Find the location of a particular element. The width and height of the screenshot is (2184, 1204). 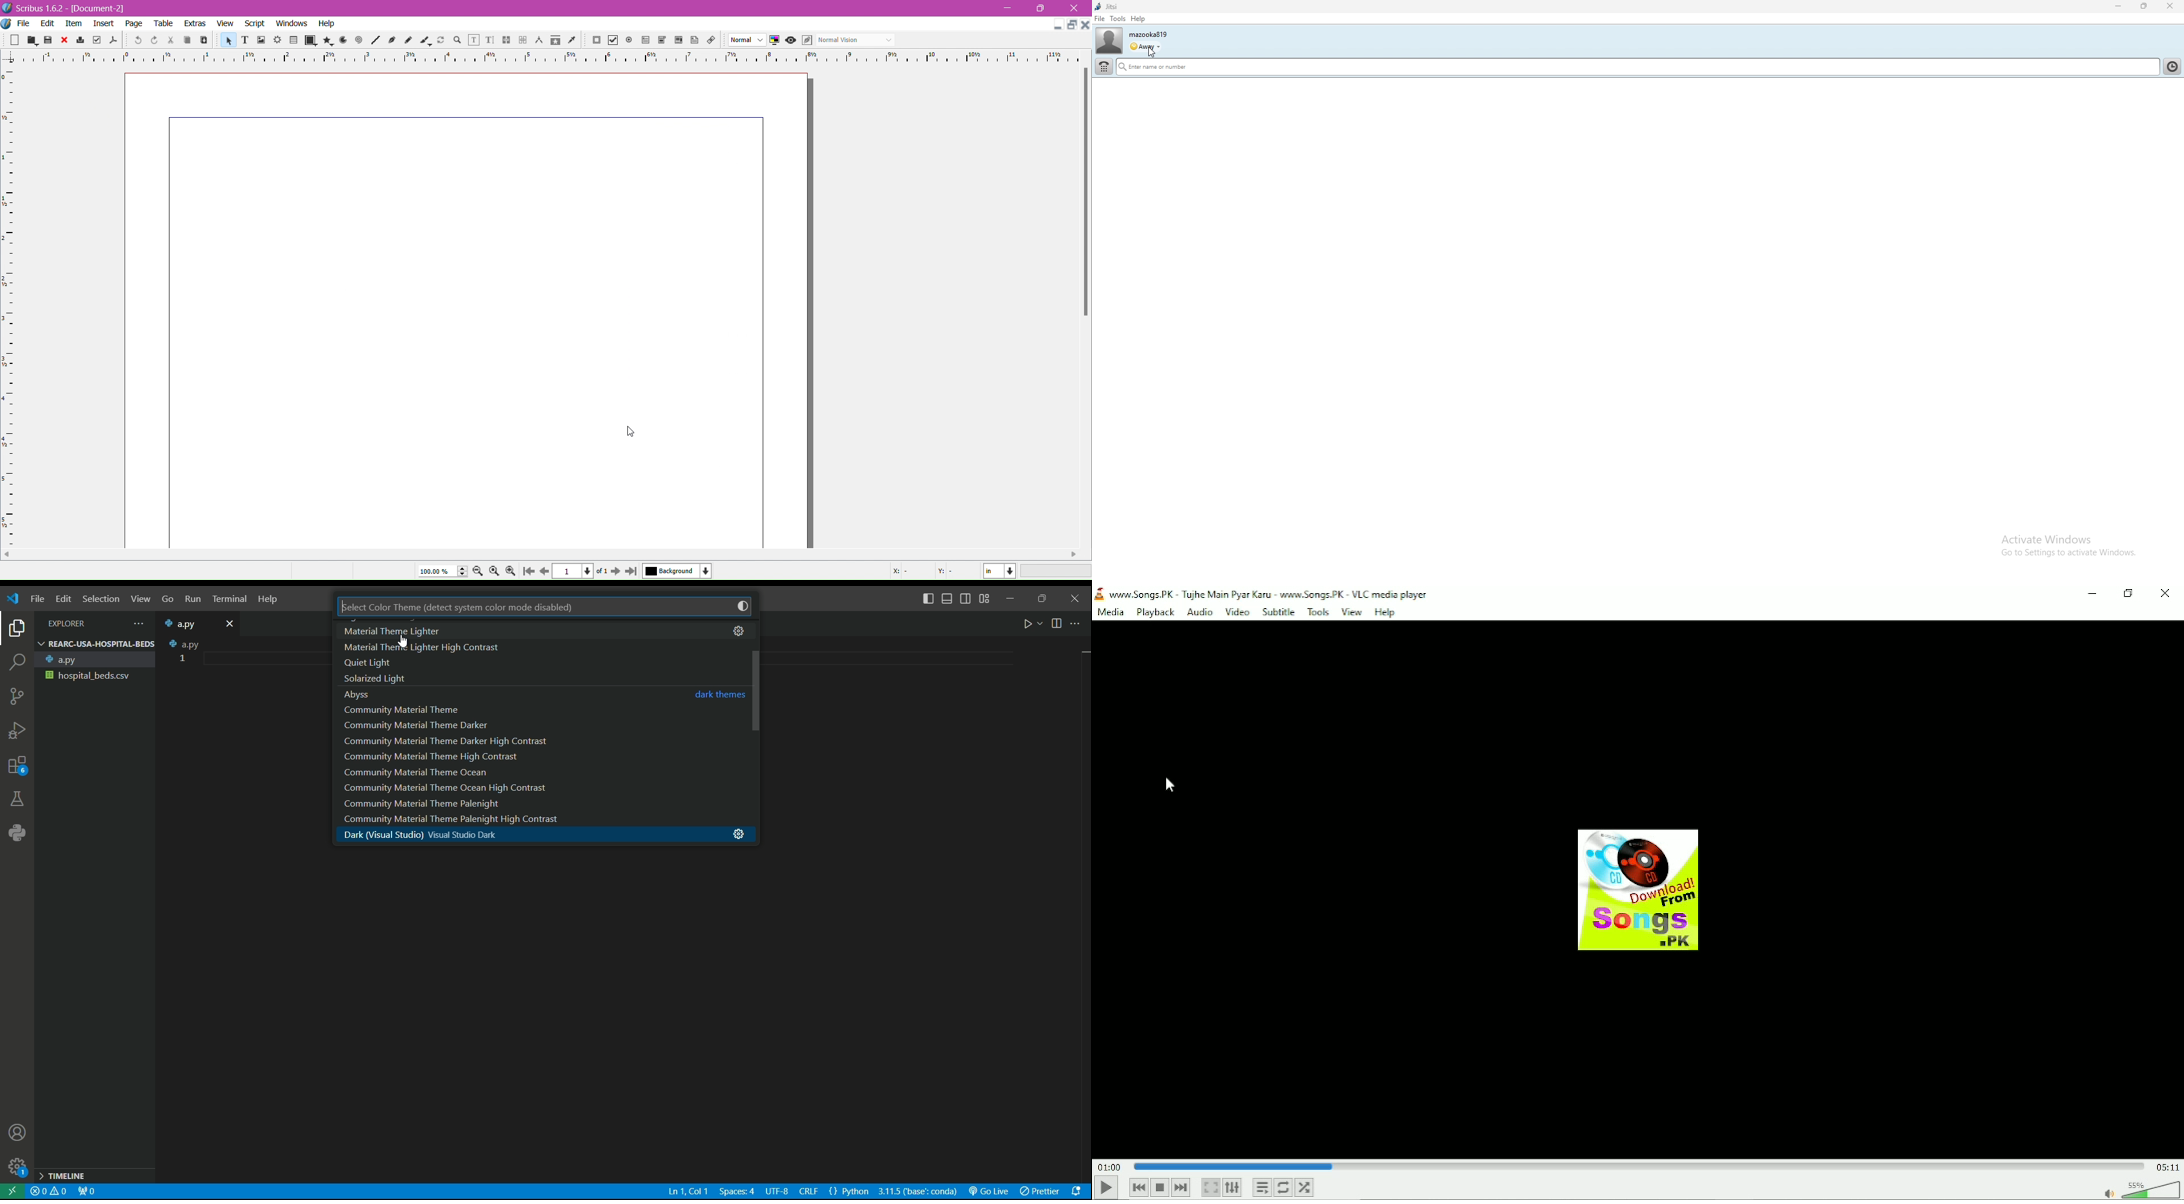

multiple tabs is located at coordinates (1073, 23).